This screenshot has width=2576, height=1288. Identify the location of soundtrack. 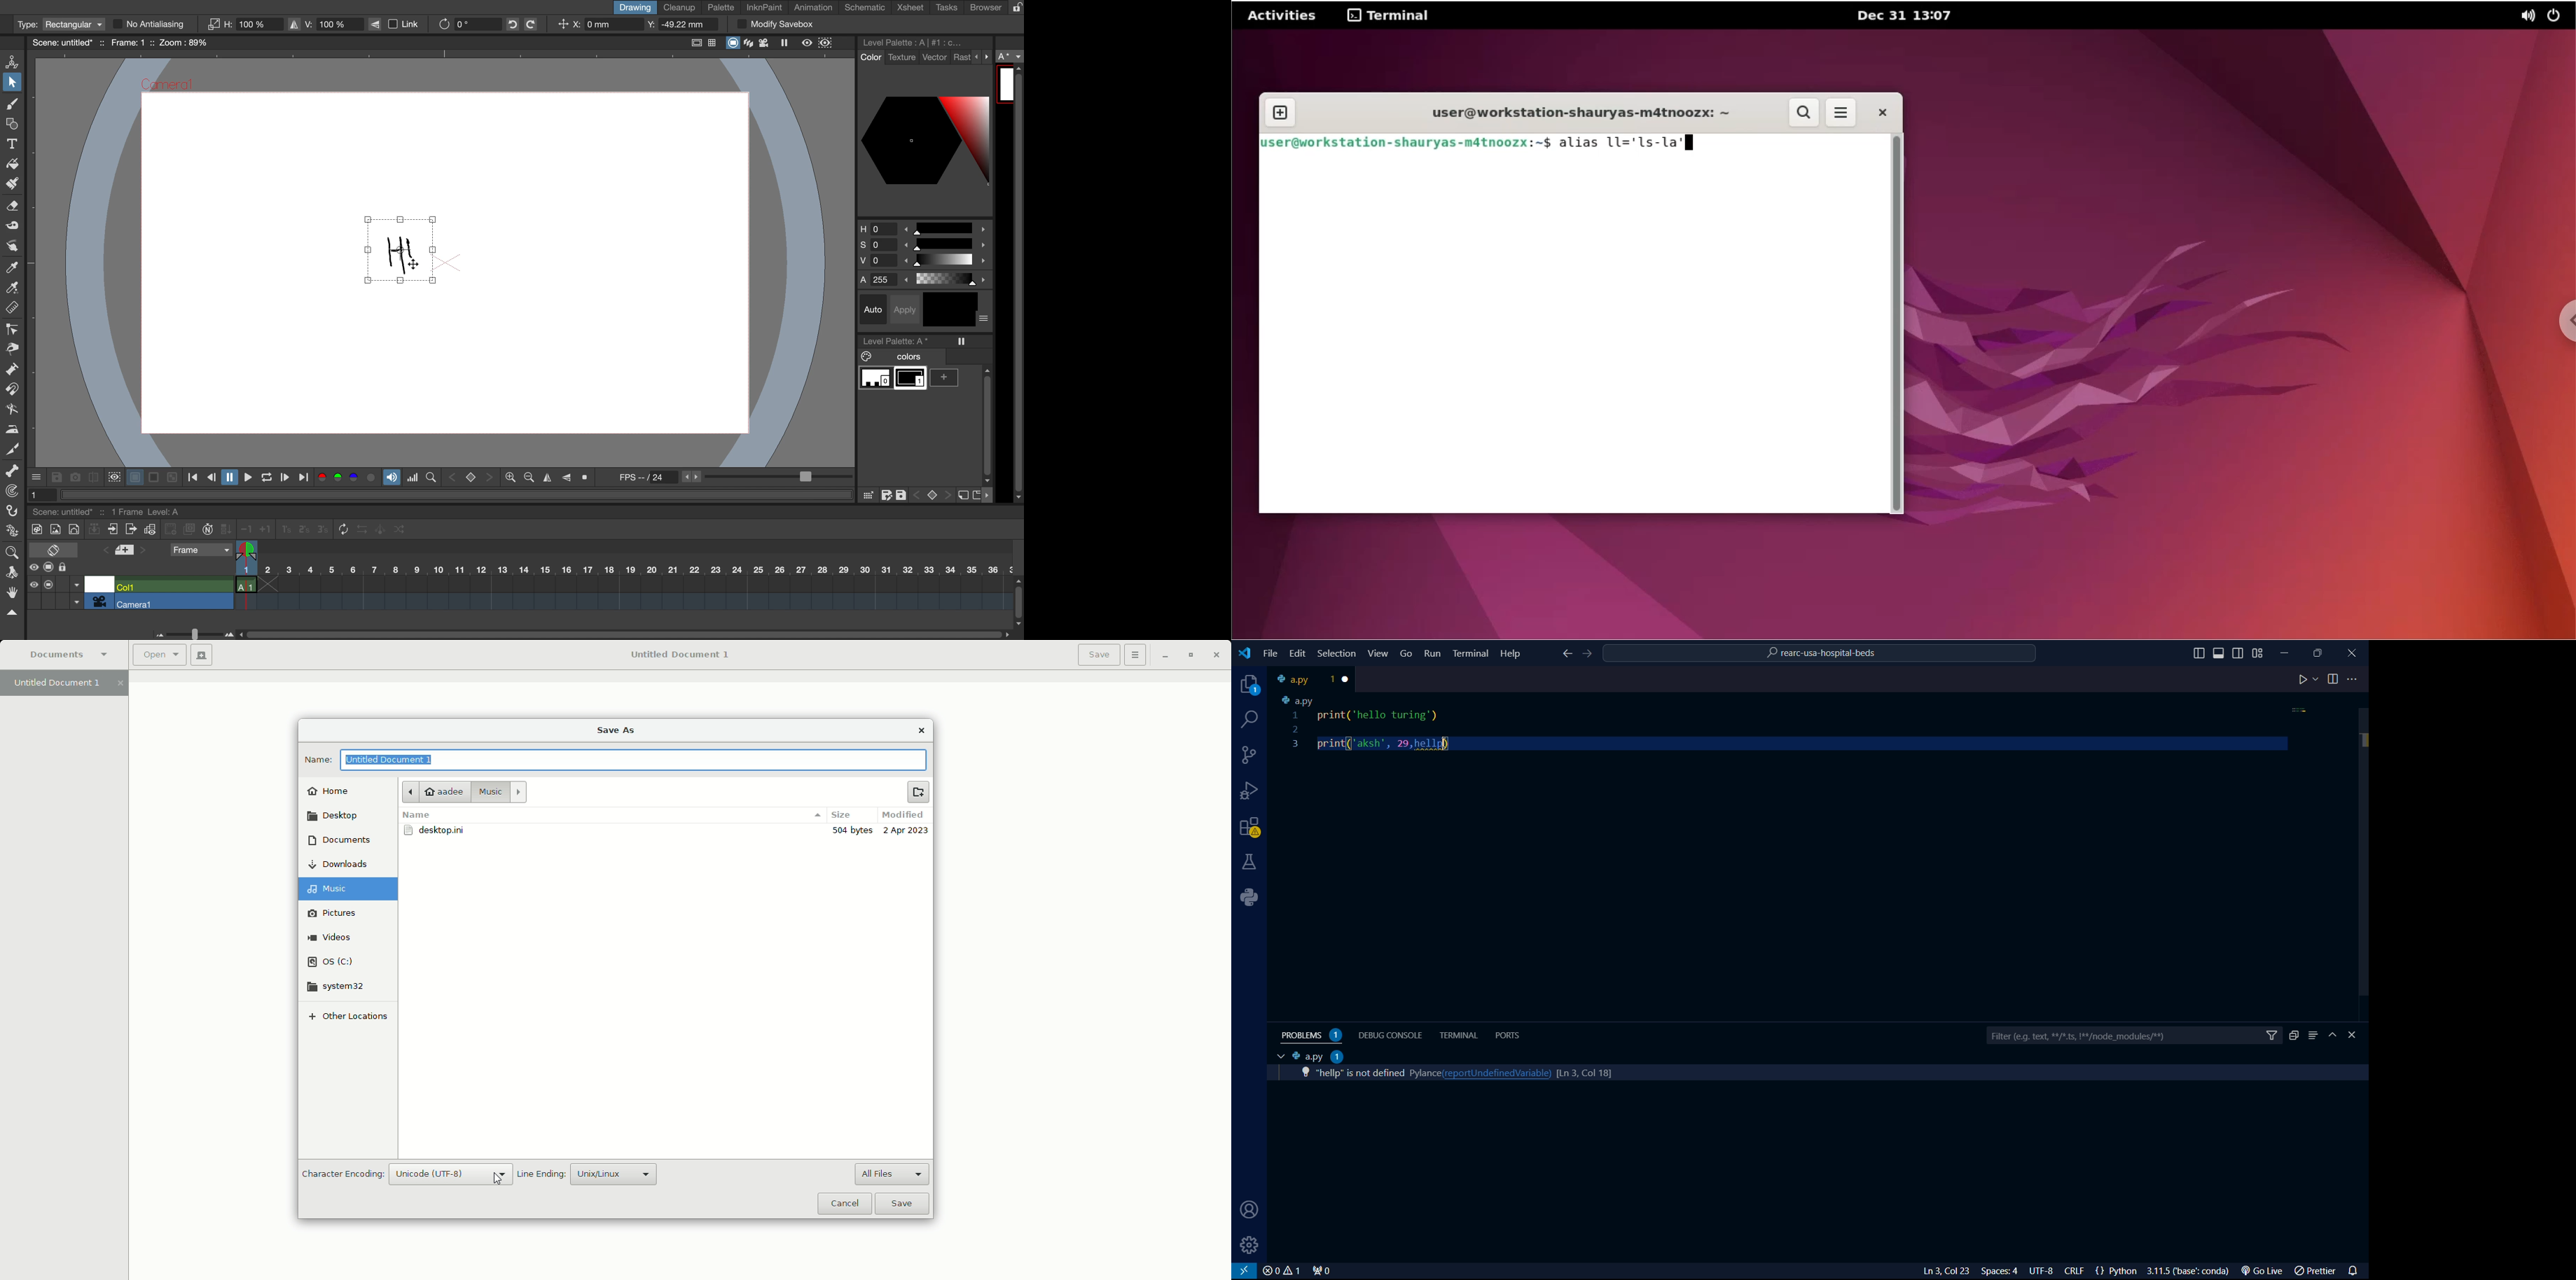
(391, 480).